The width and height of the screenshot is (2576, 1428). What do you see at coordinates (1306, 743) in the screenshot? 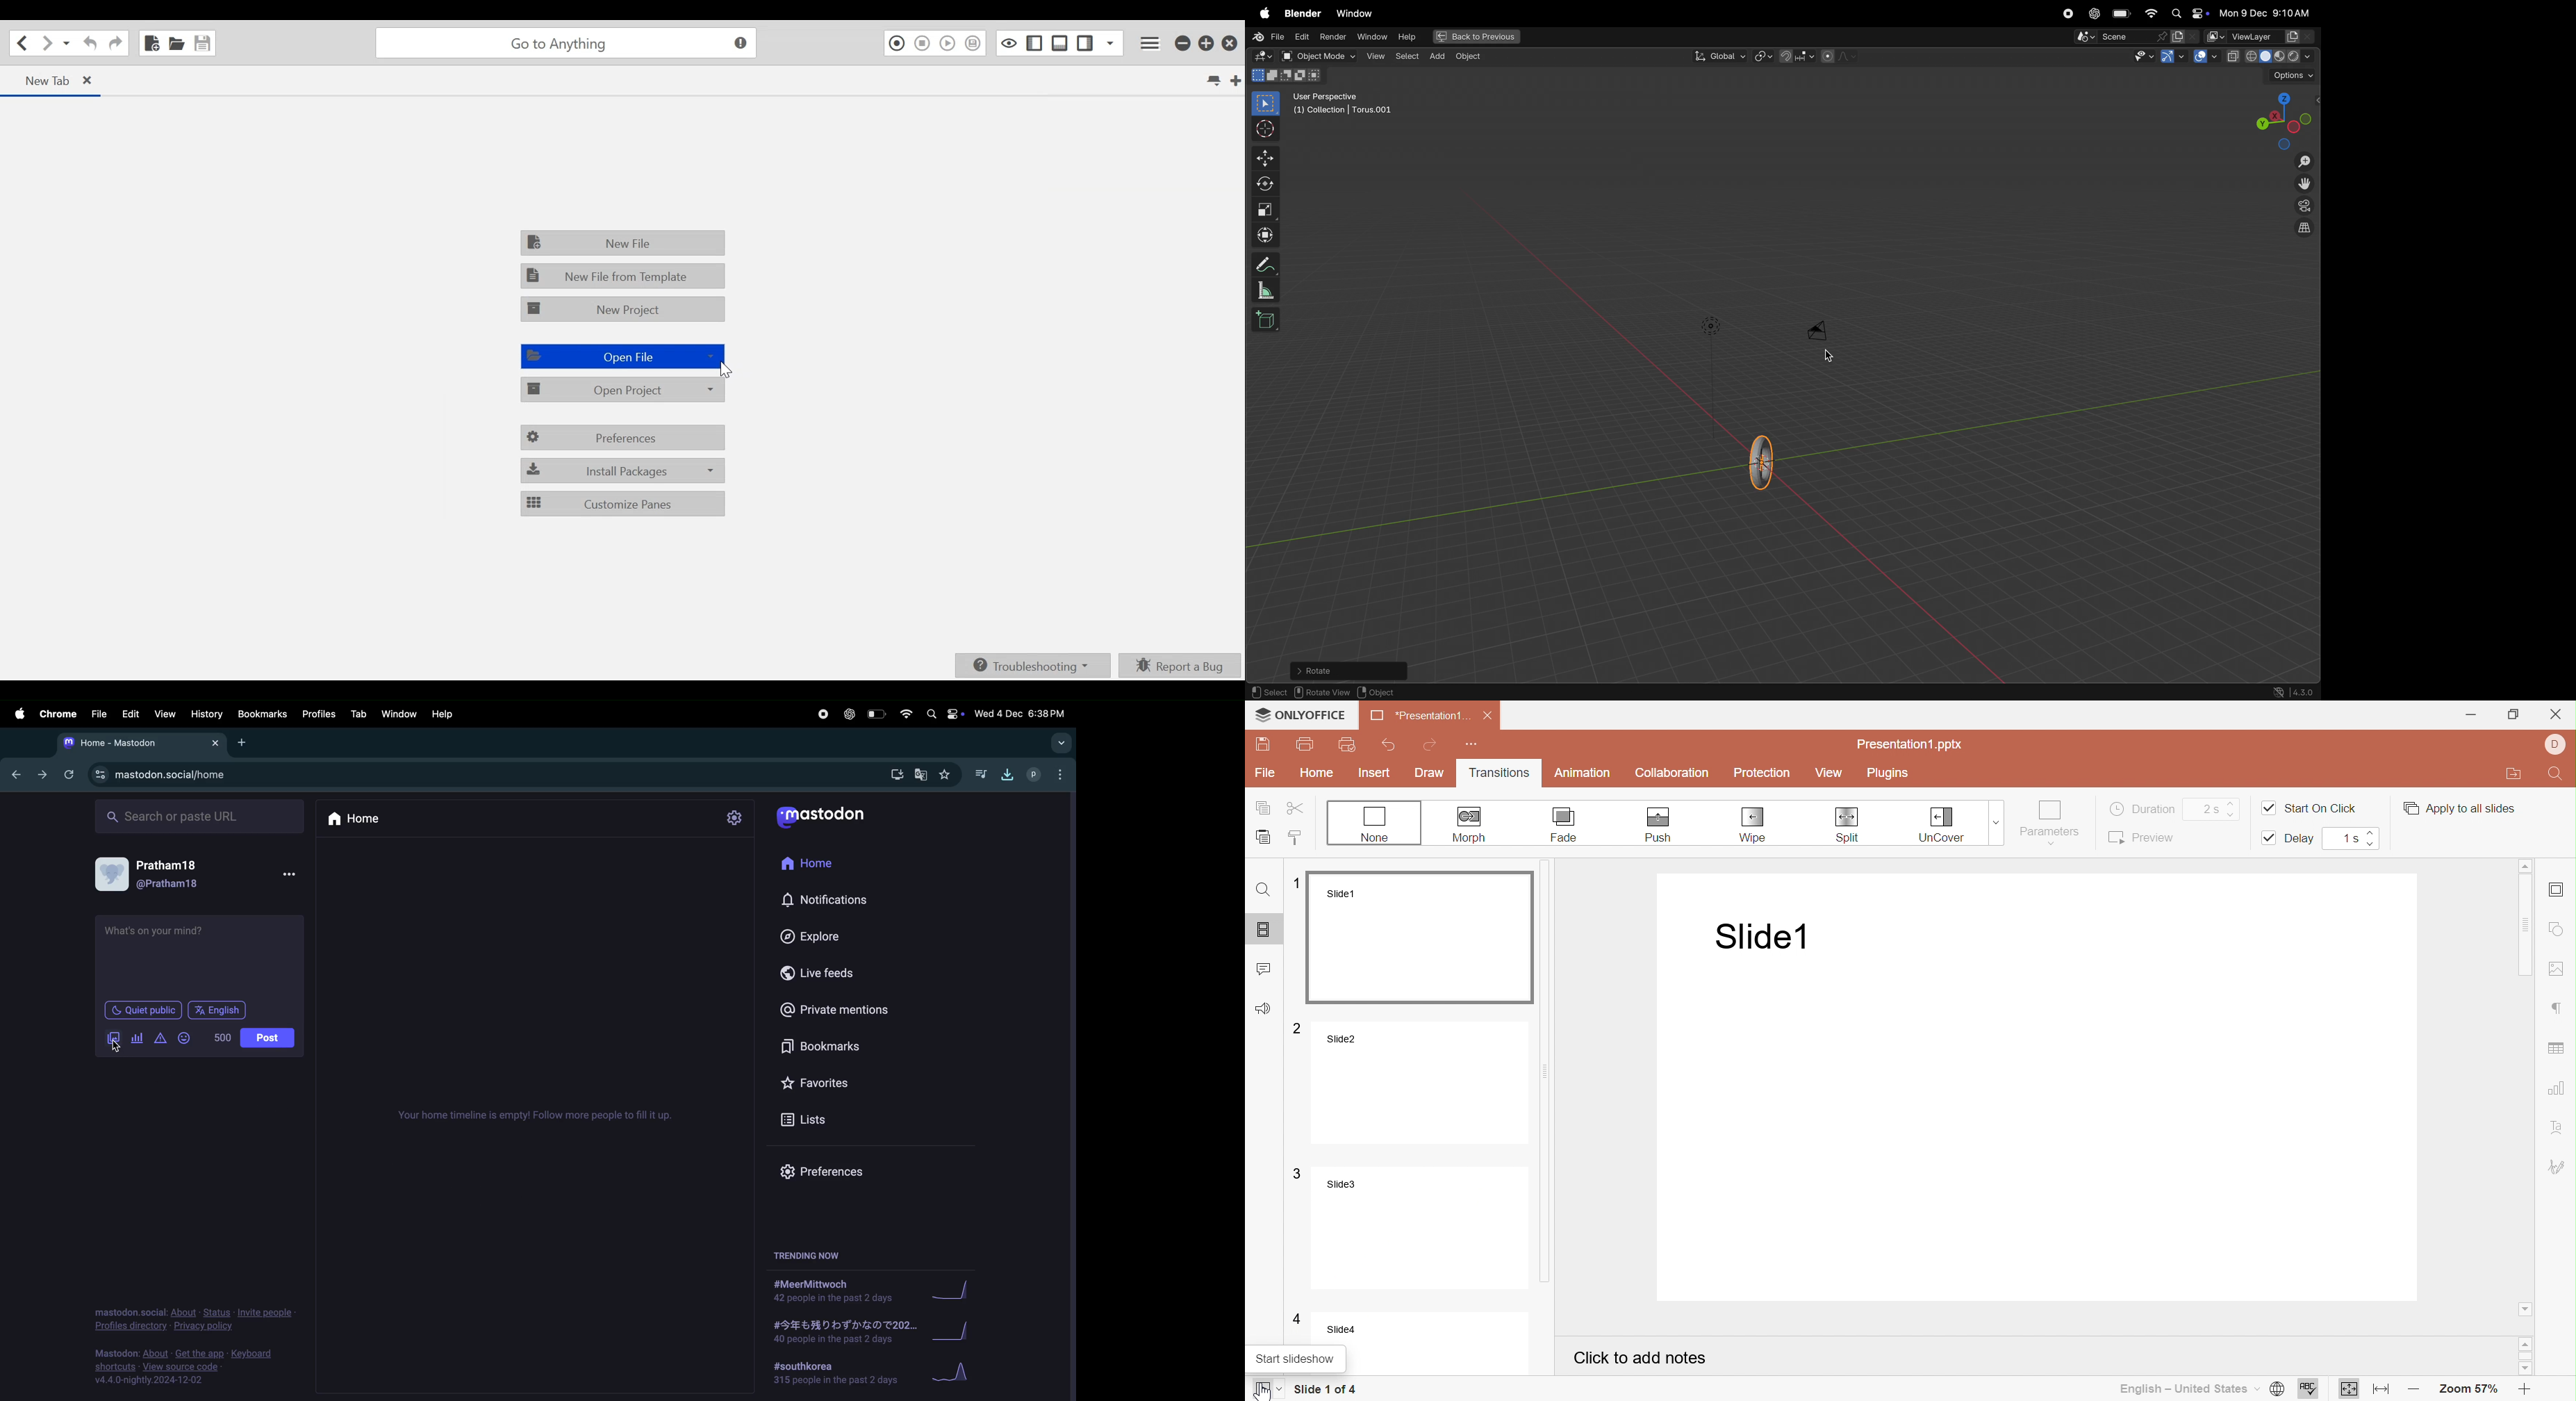
I see `Print file` at bounding box center [1306, 743].